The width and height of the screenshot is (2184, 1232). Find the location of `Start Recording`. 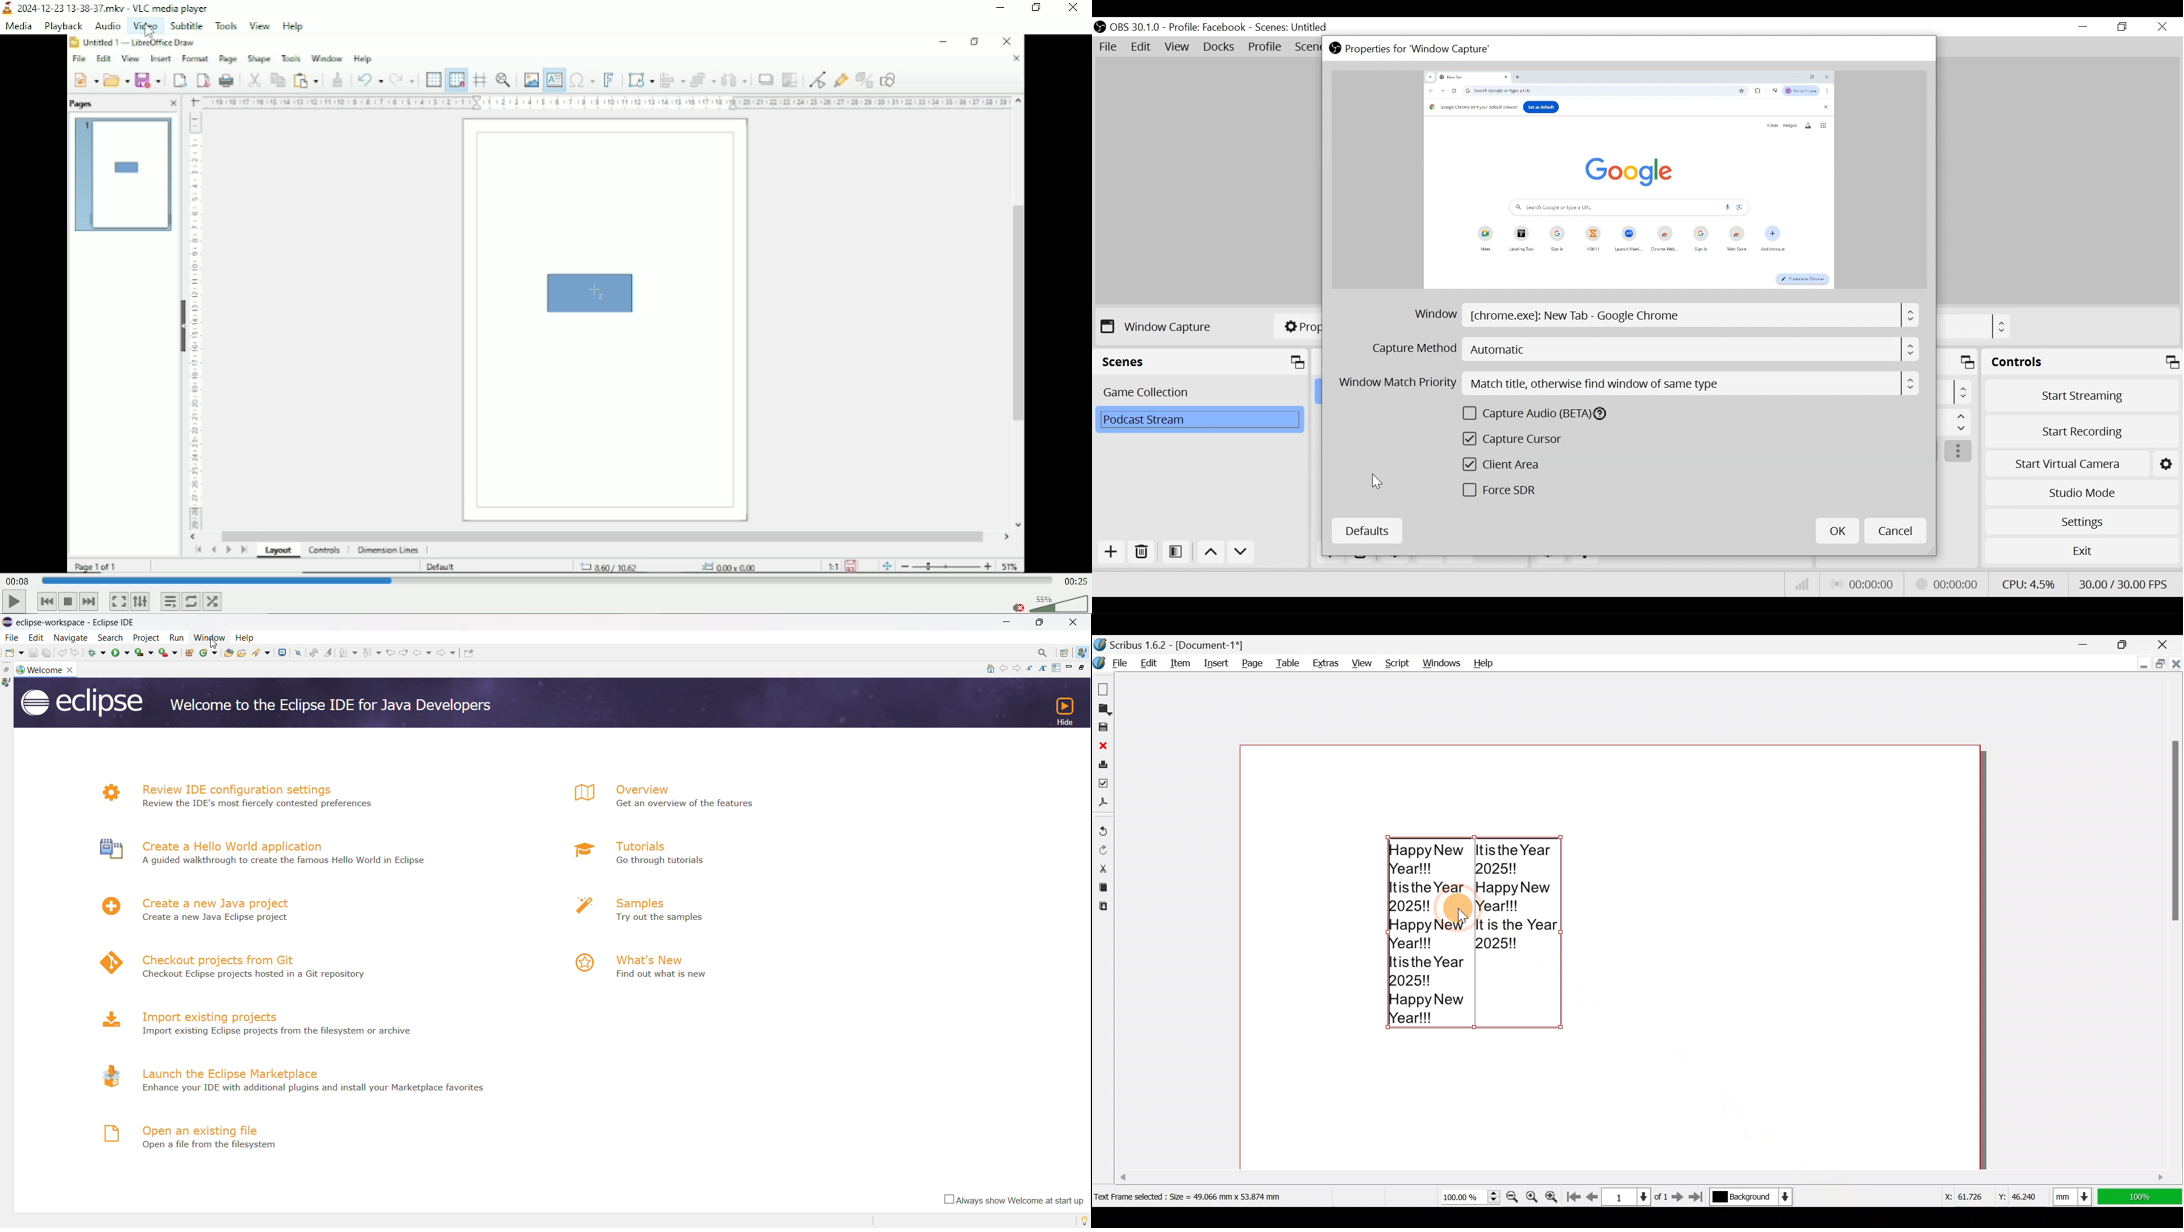

Start Recording is located at coordinates (2080, 430).